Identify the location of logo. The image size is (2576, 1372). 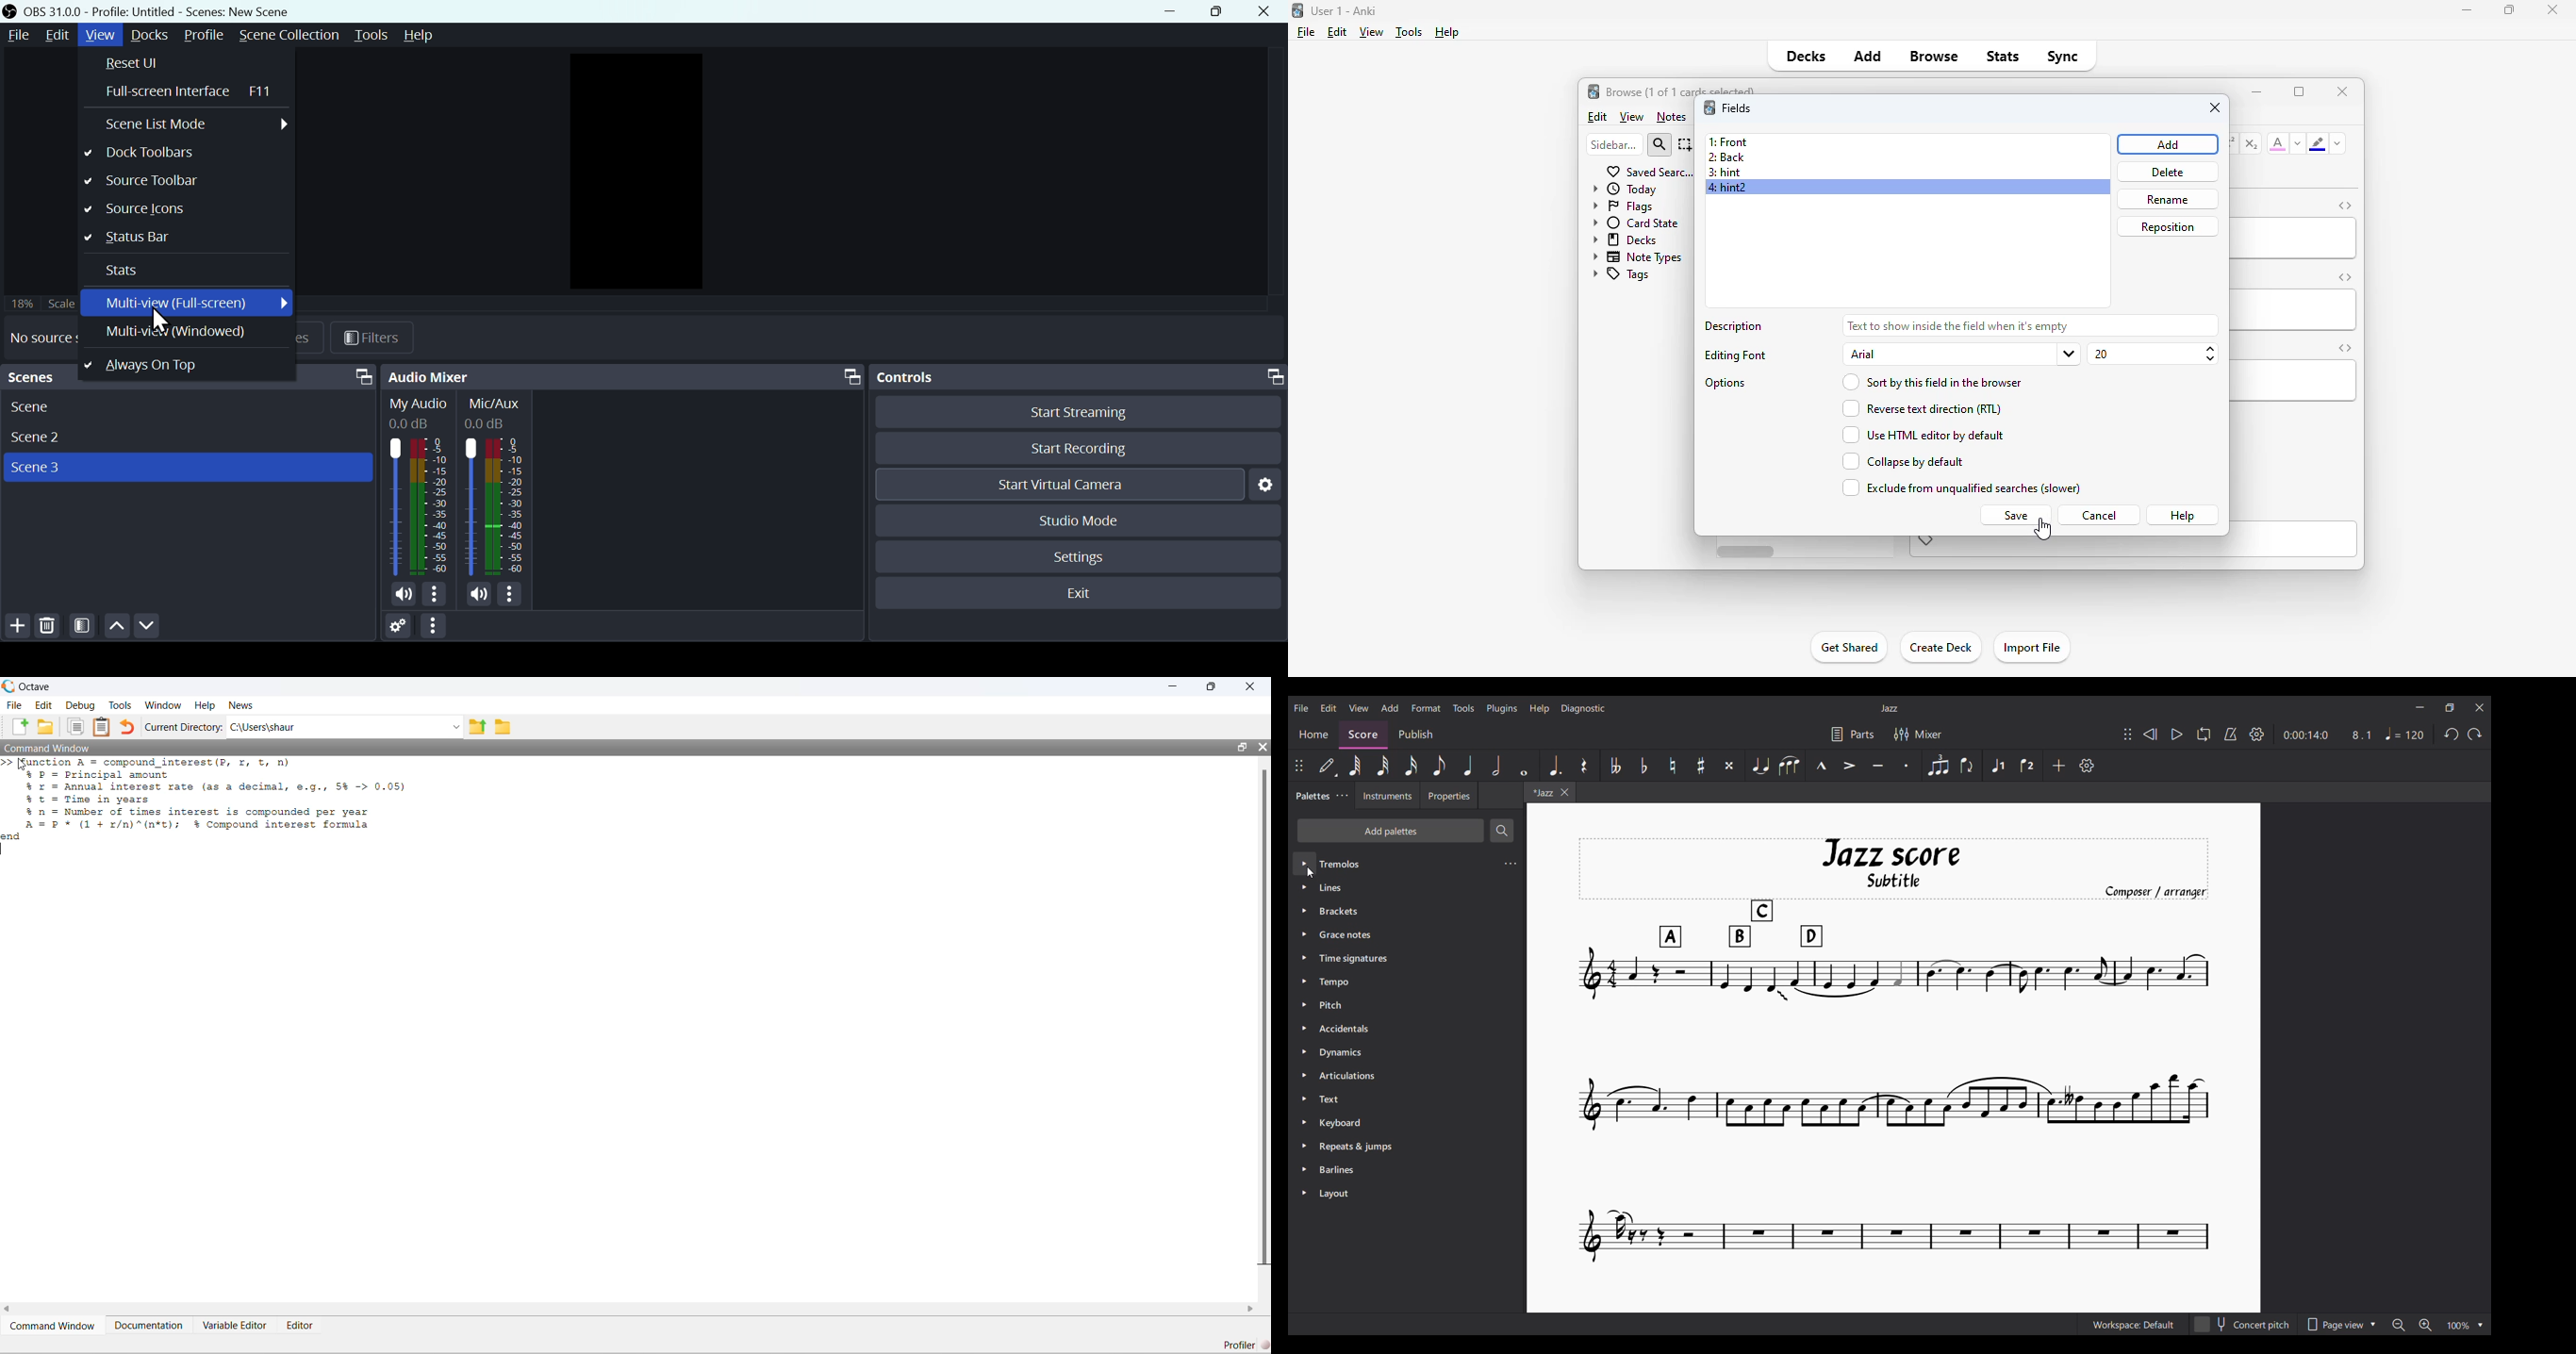
(1296, 9).